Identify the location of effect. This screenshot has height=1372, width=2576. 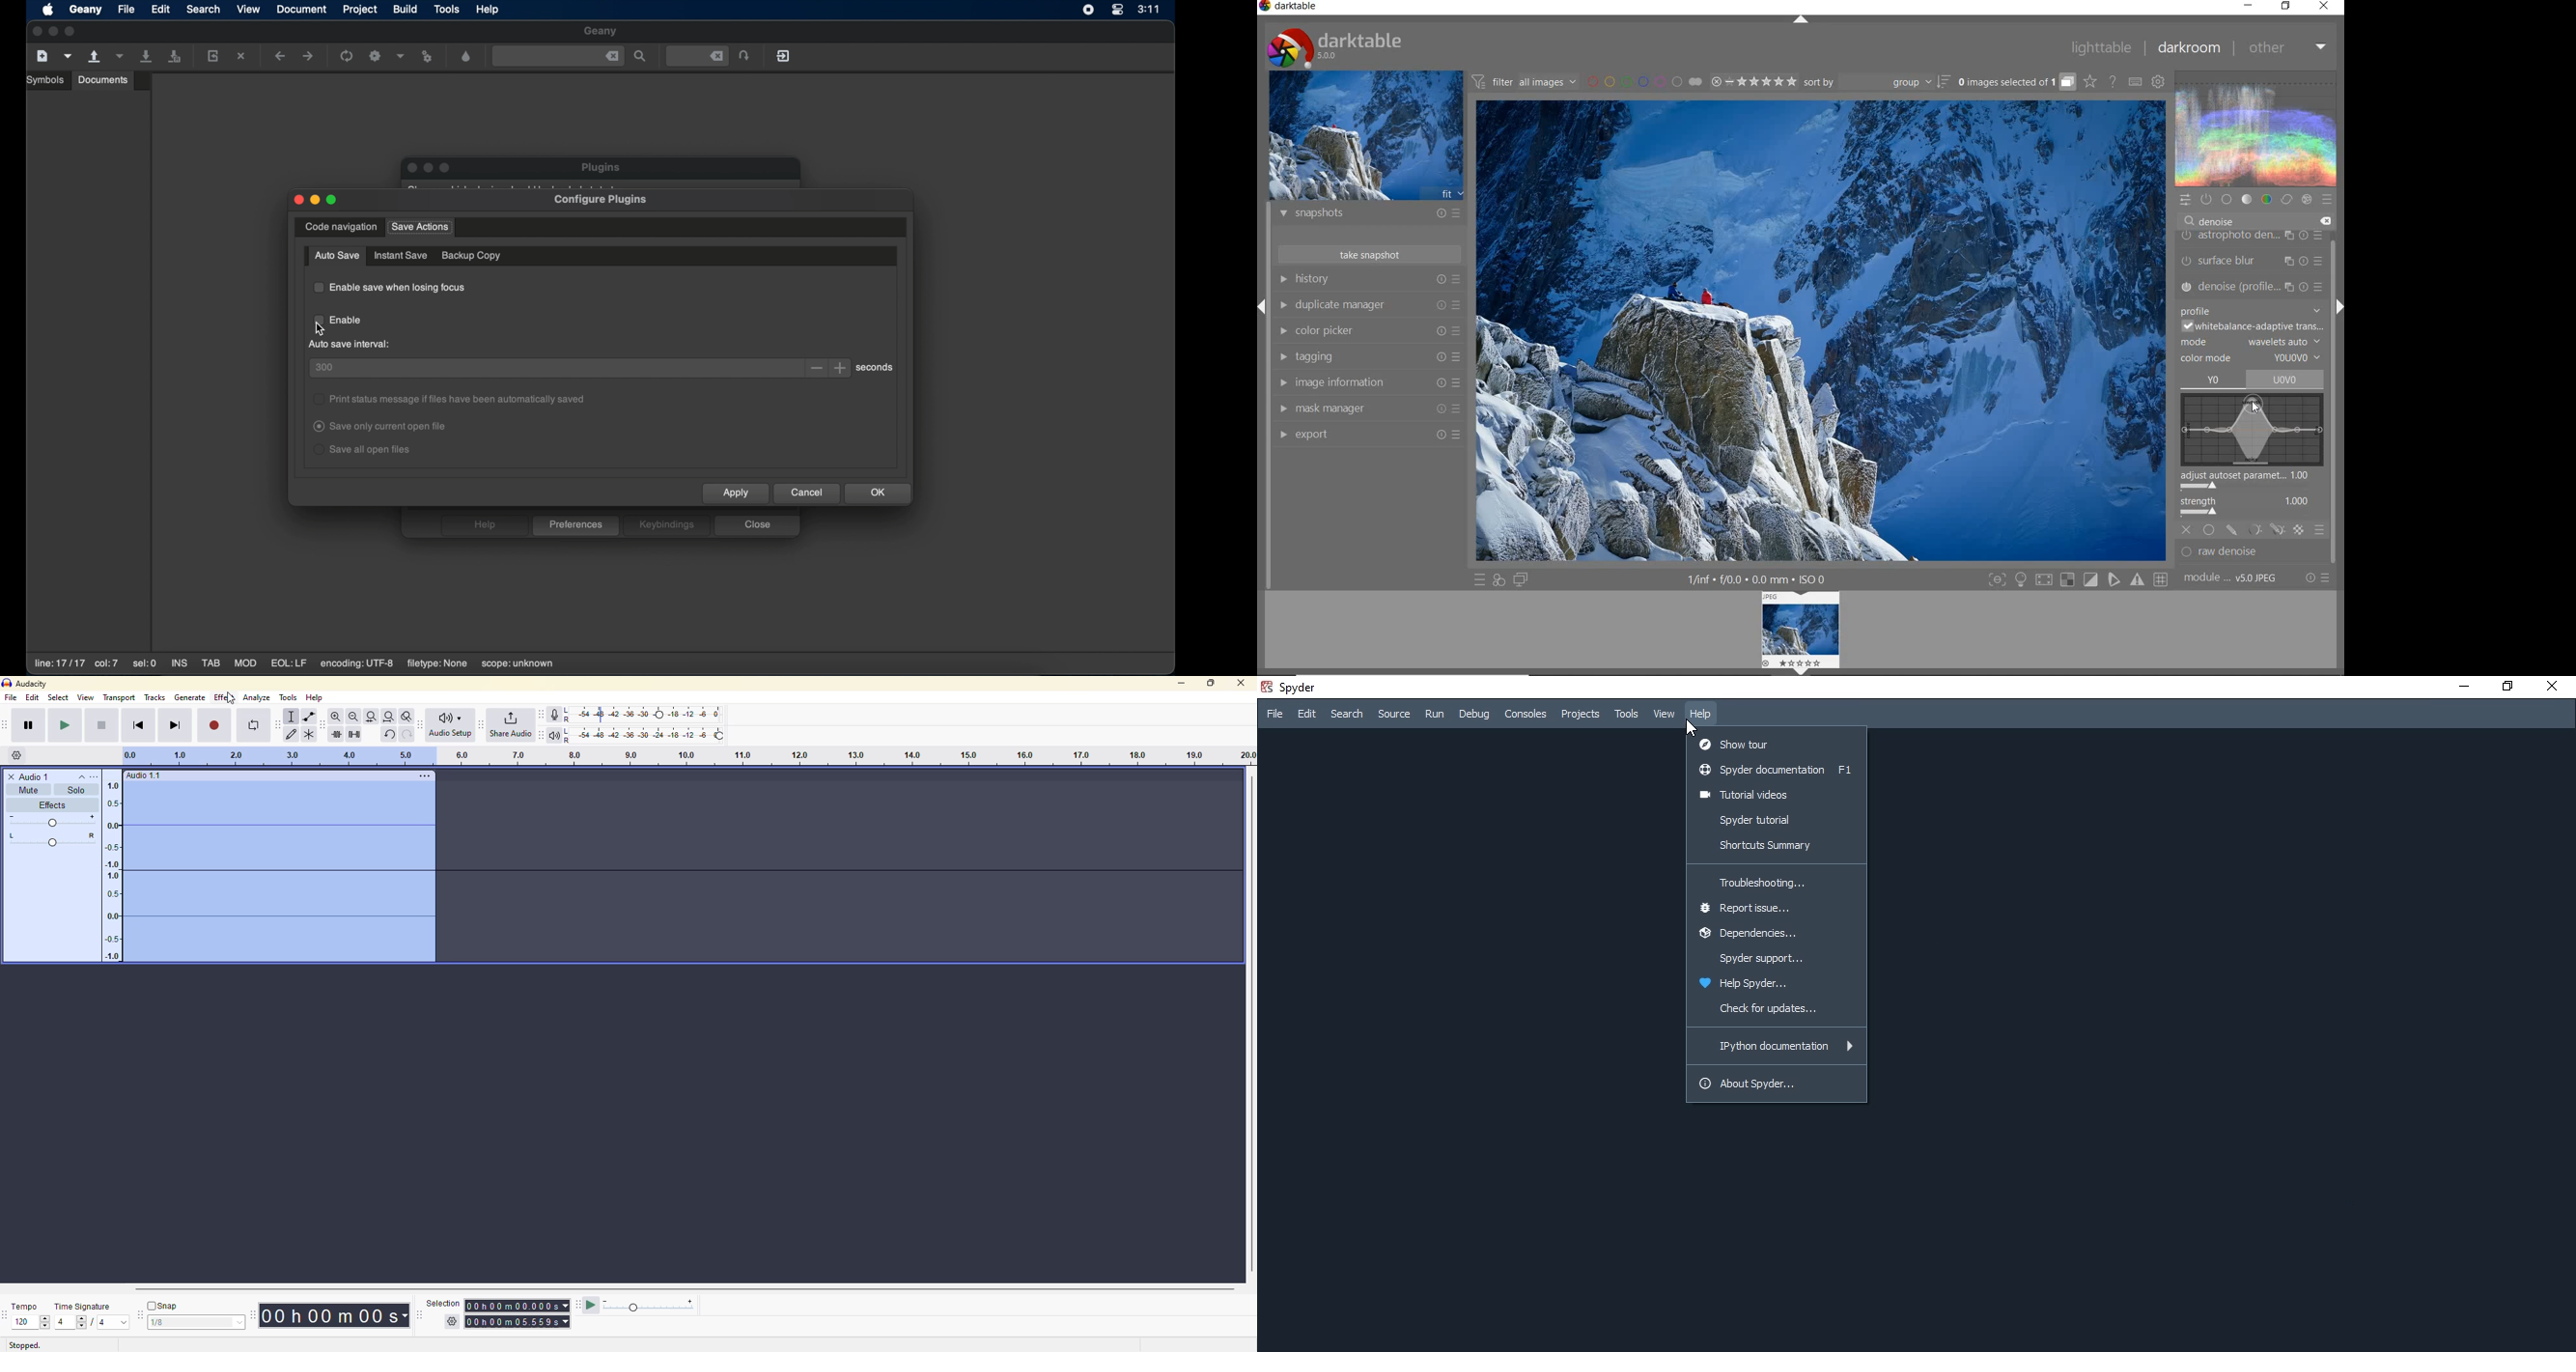
(225, 697).